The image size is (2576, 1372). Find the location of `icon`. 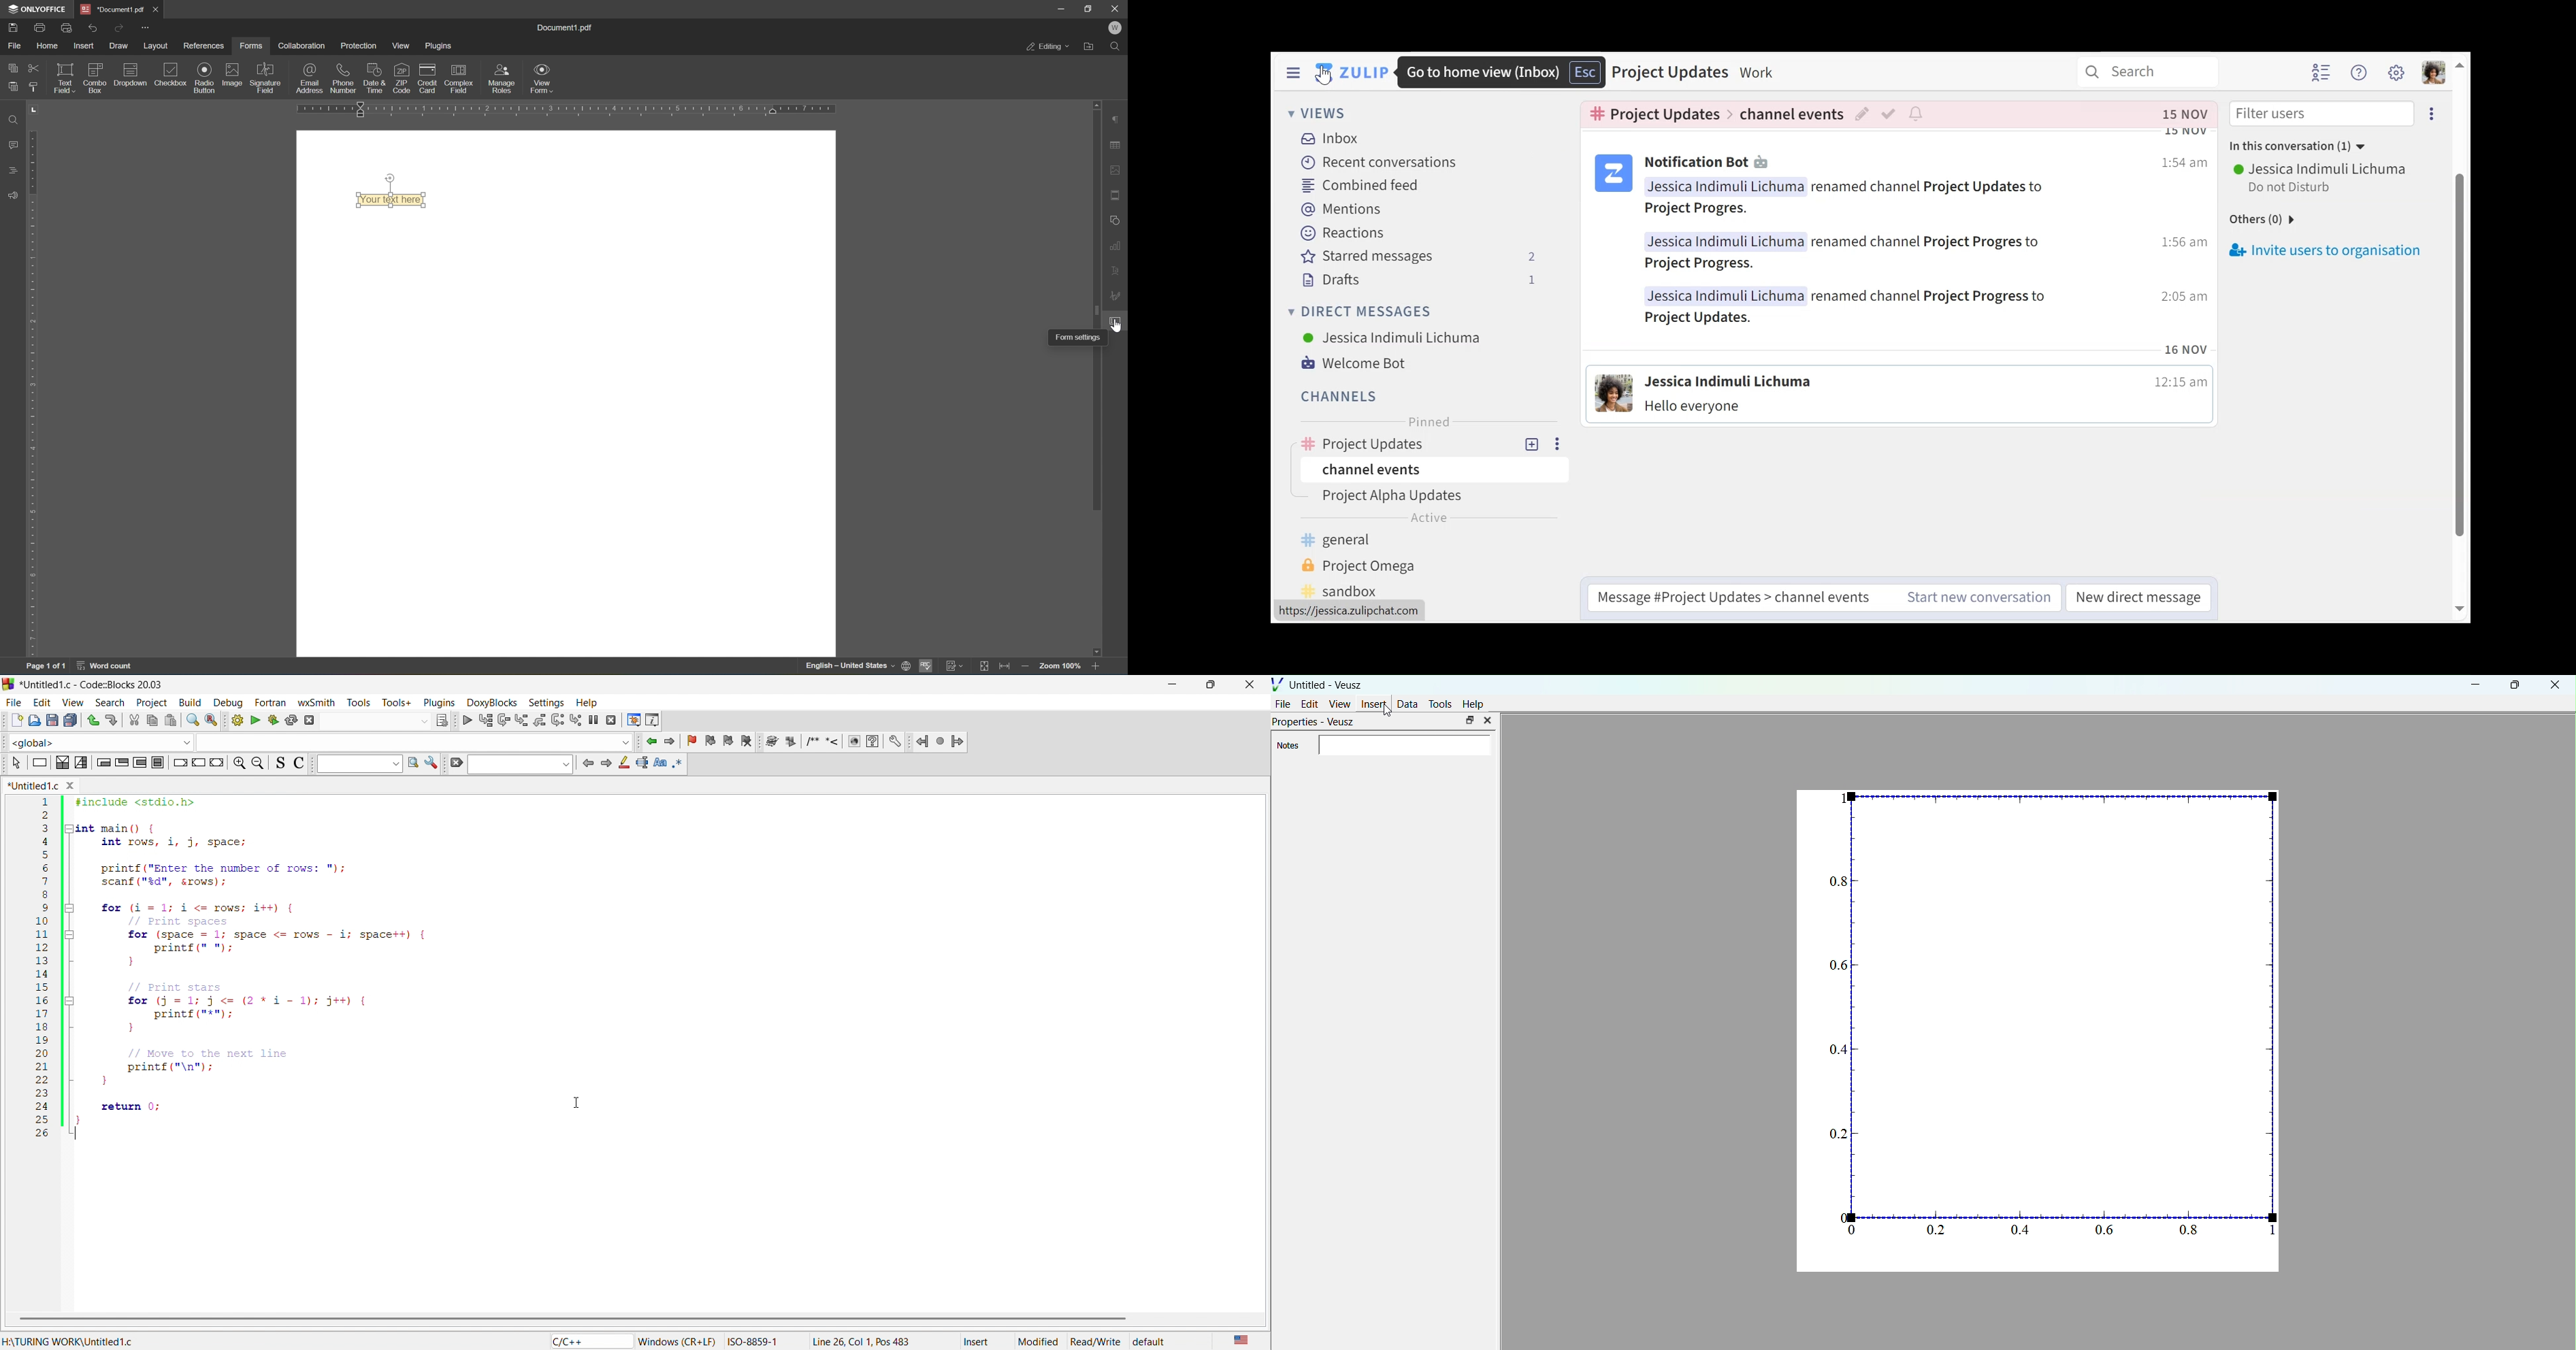

icon is located at coordinates (38, 764).